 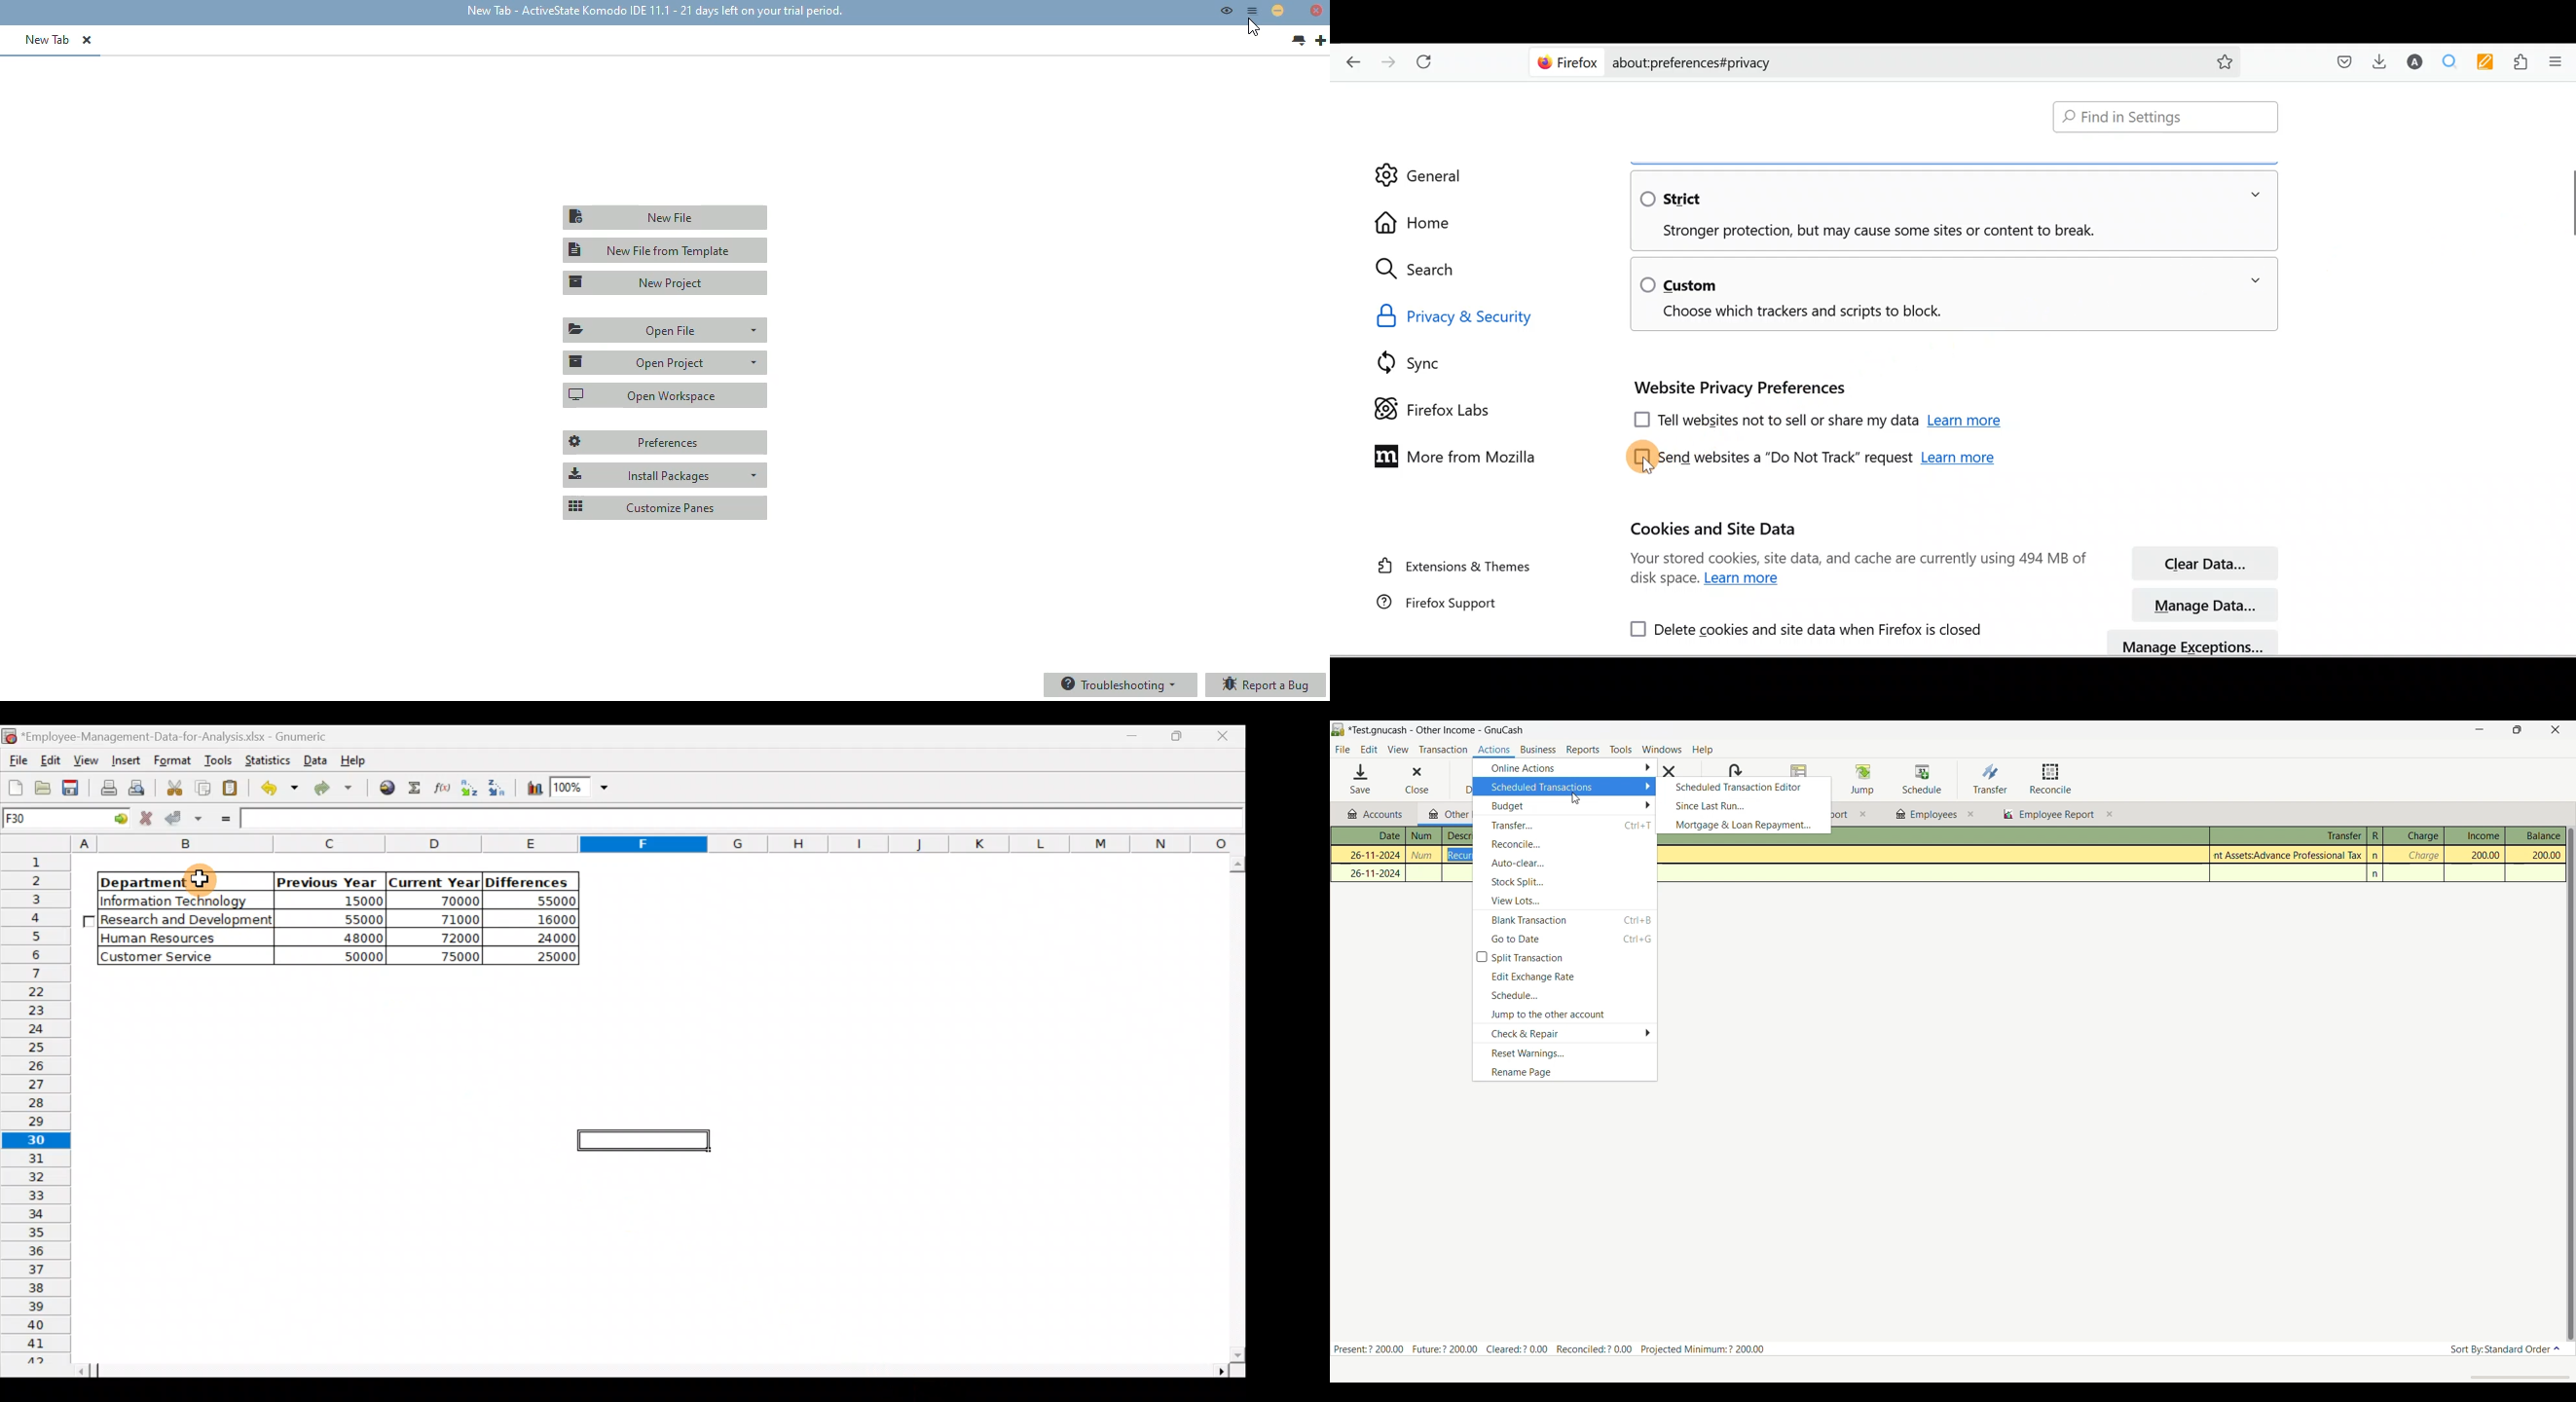 I want to click on 48000, so click(x=341, y=939).